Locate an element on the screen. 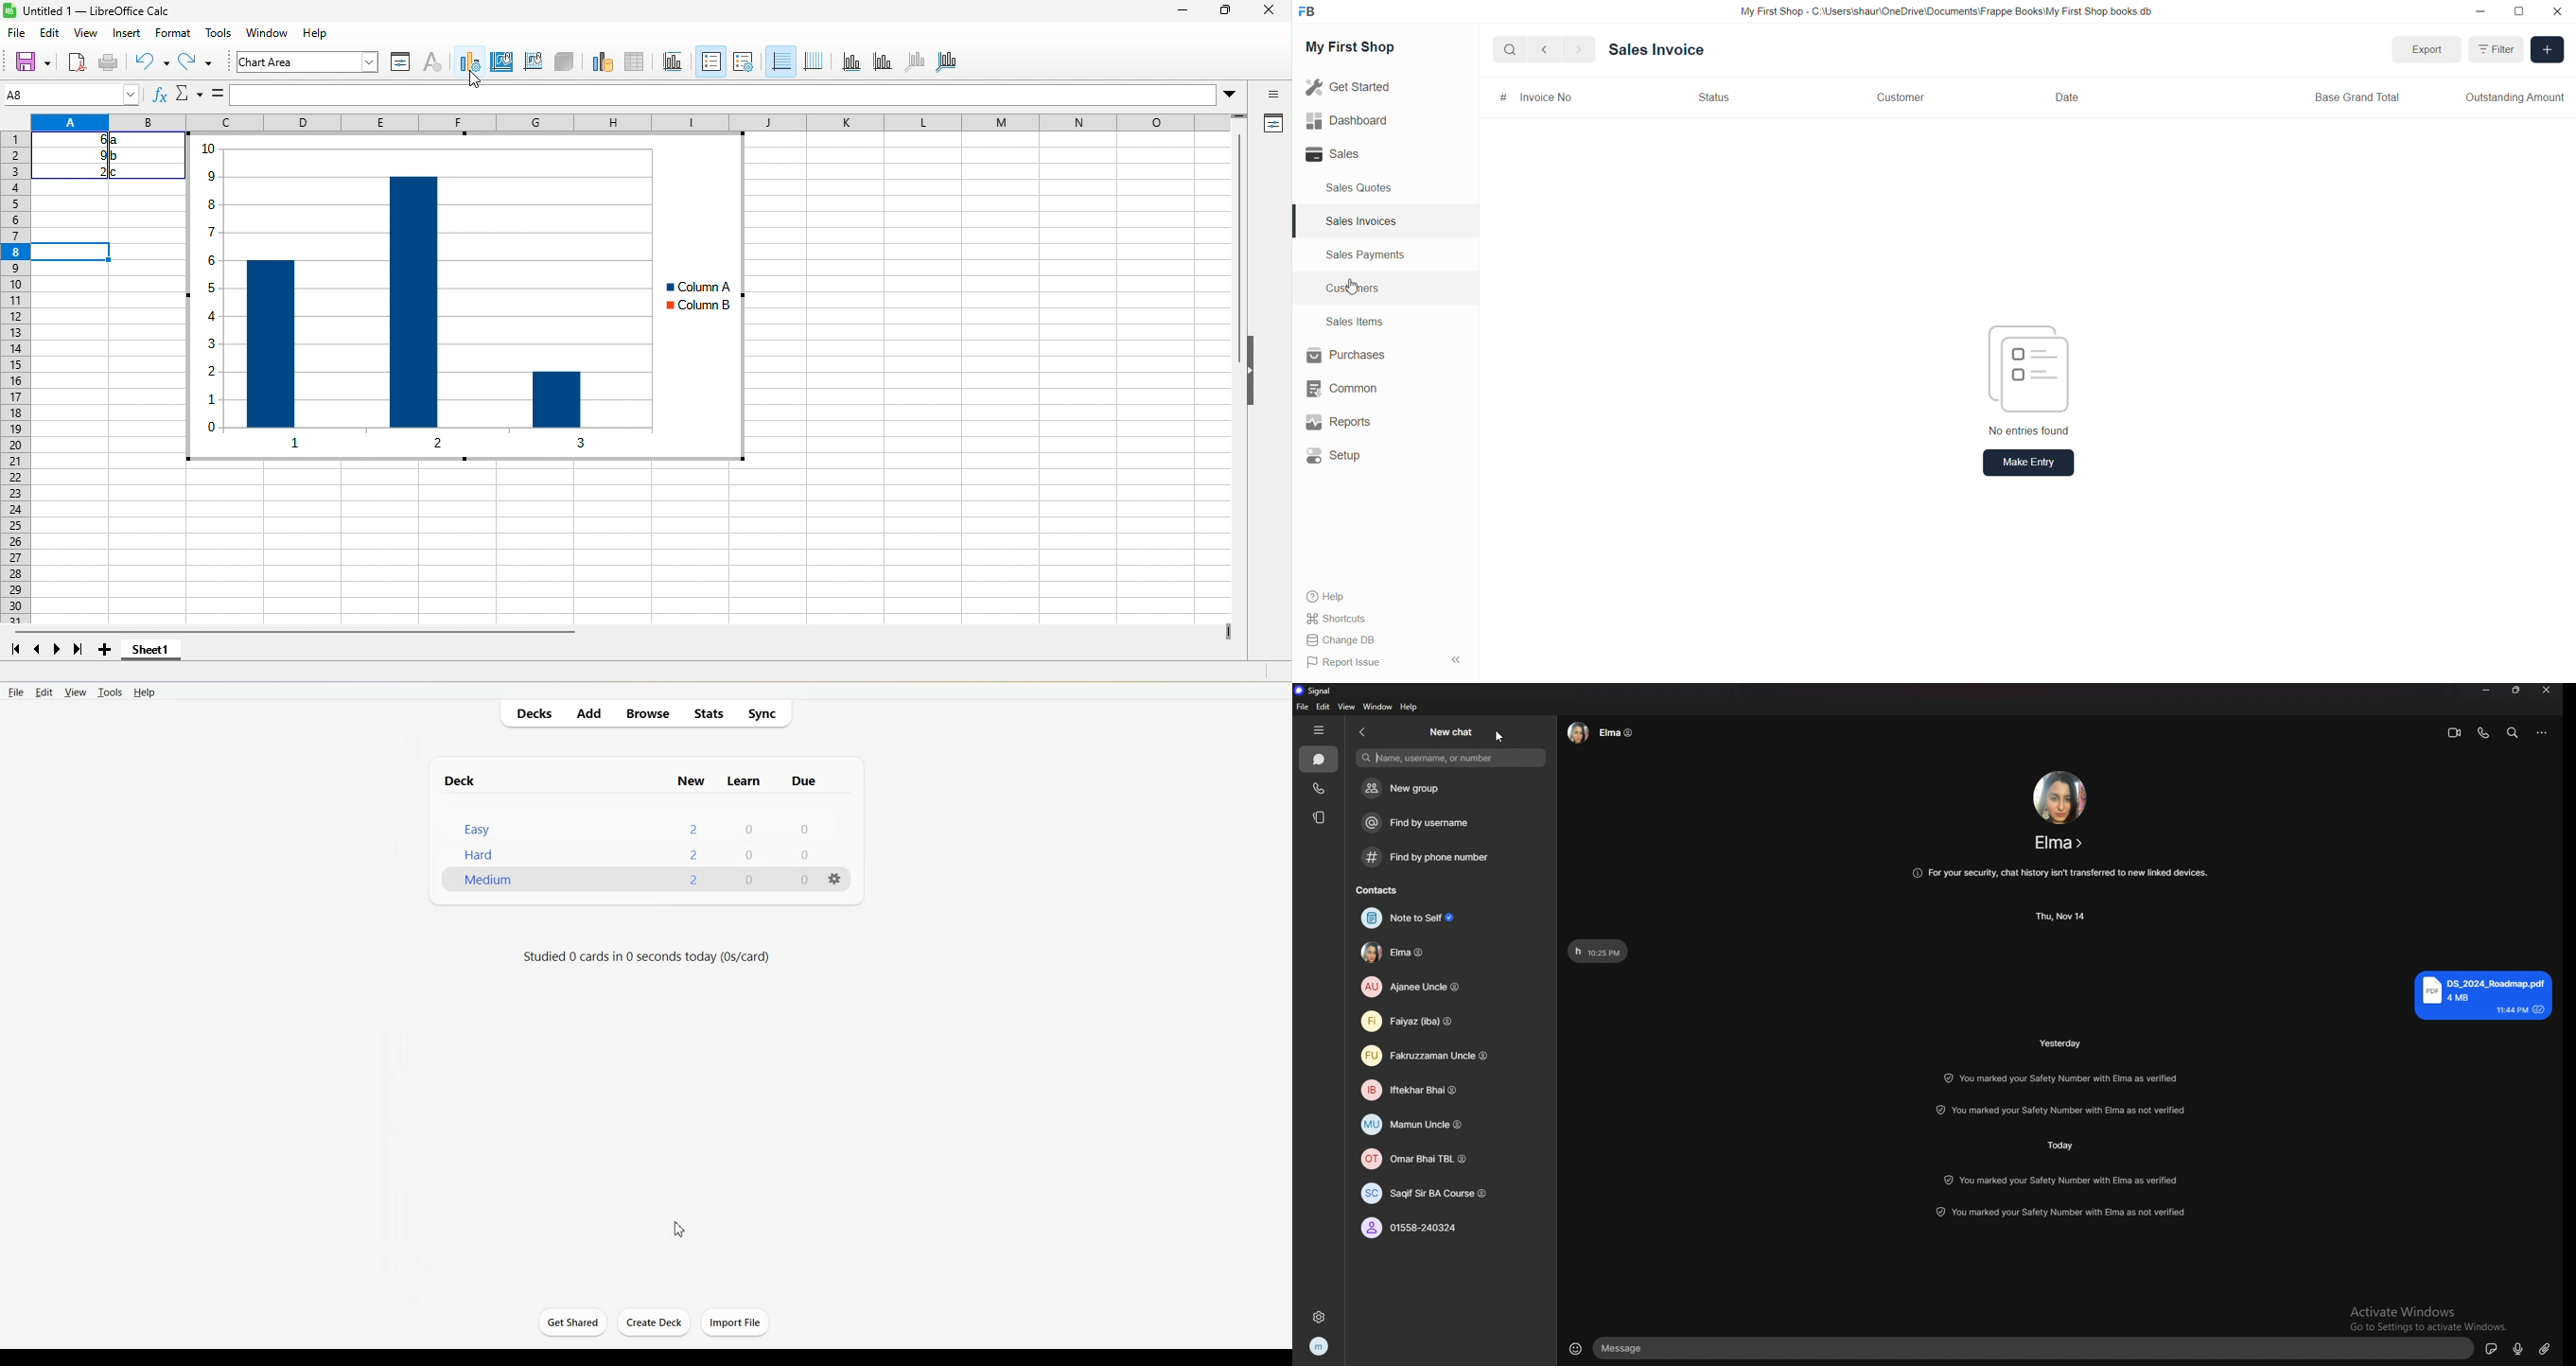 The height and width of the screenshot is (1372, 2576). sales items is located at coordinates (1355, 321).